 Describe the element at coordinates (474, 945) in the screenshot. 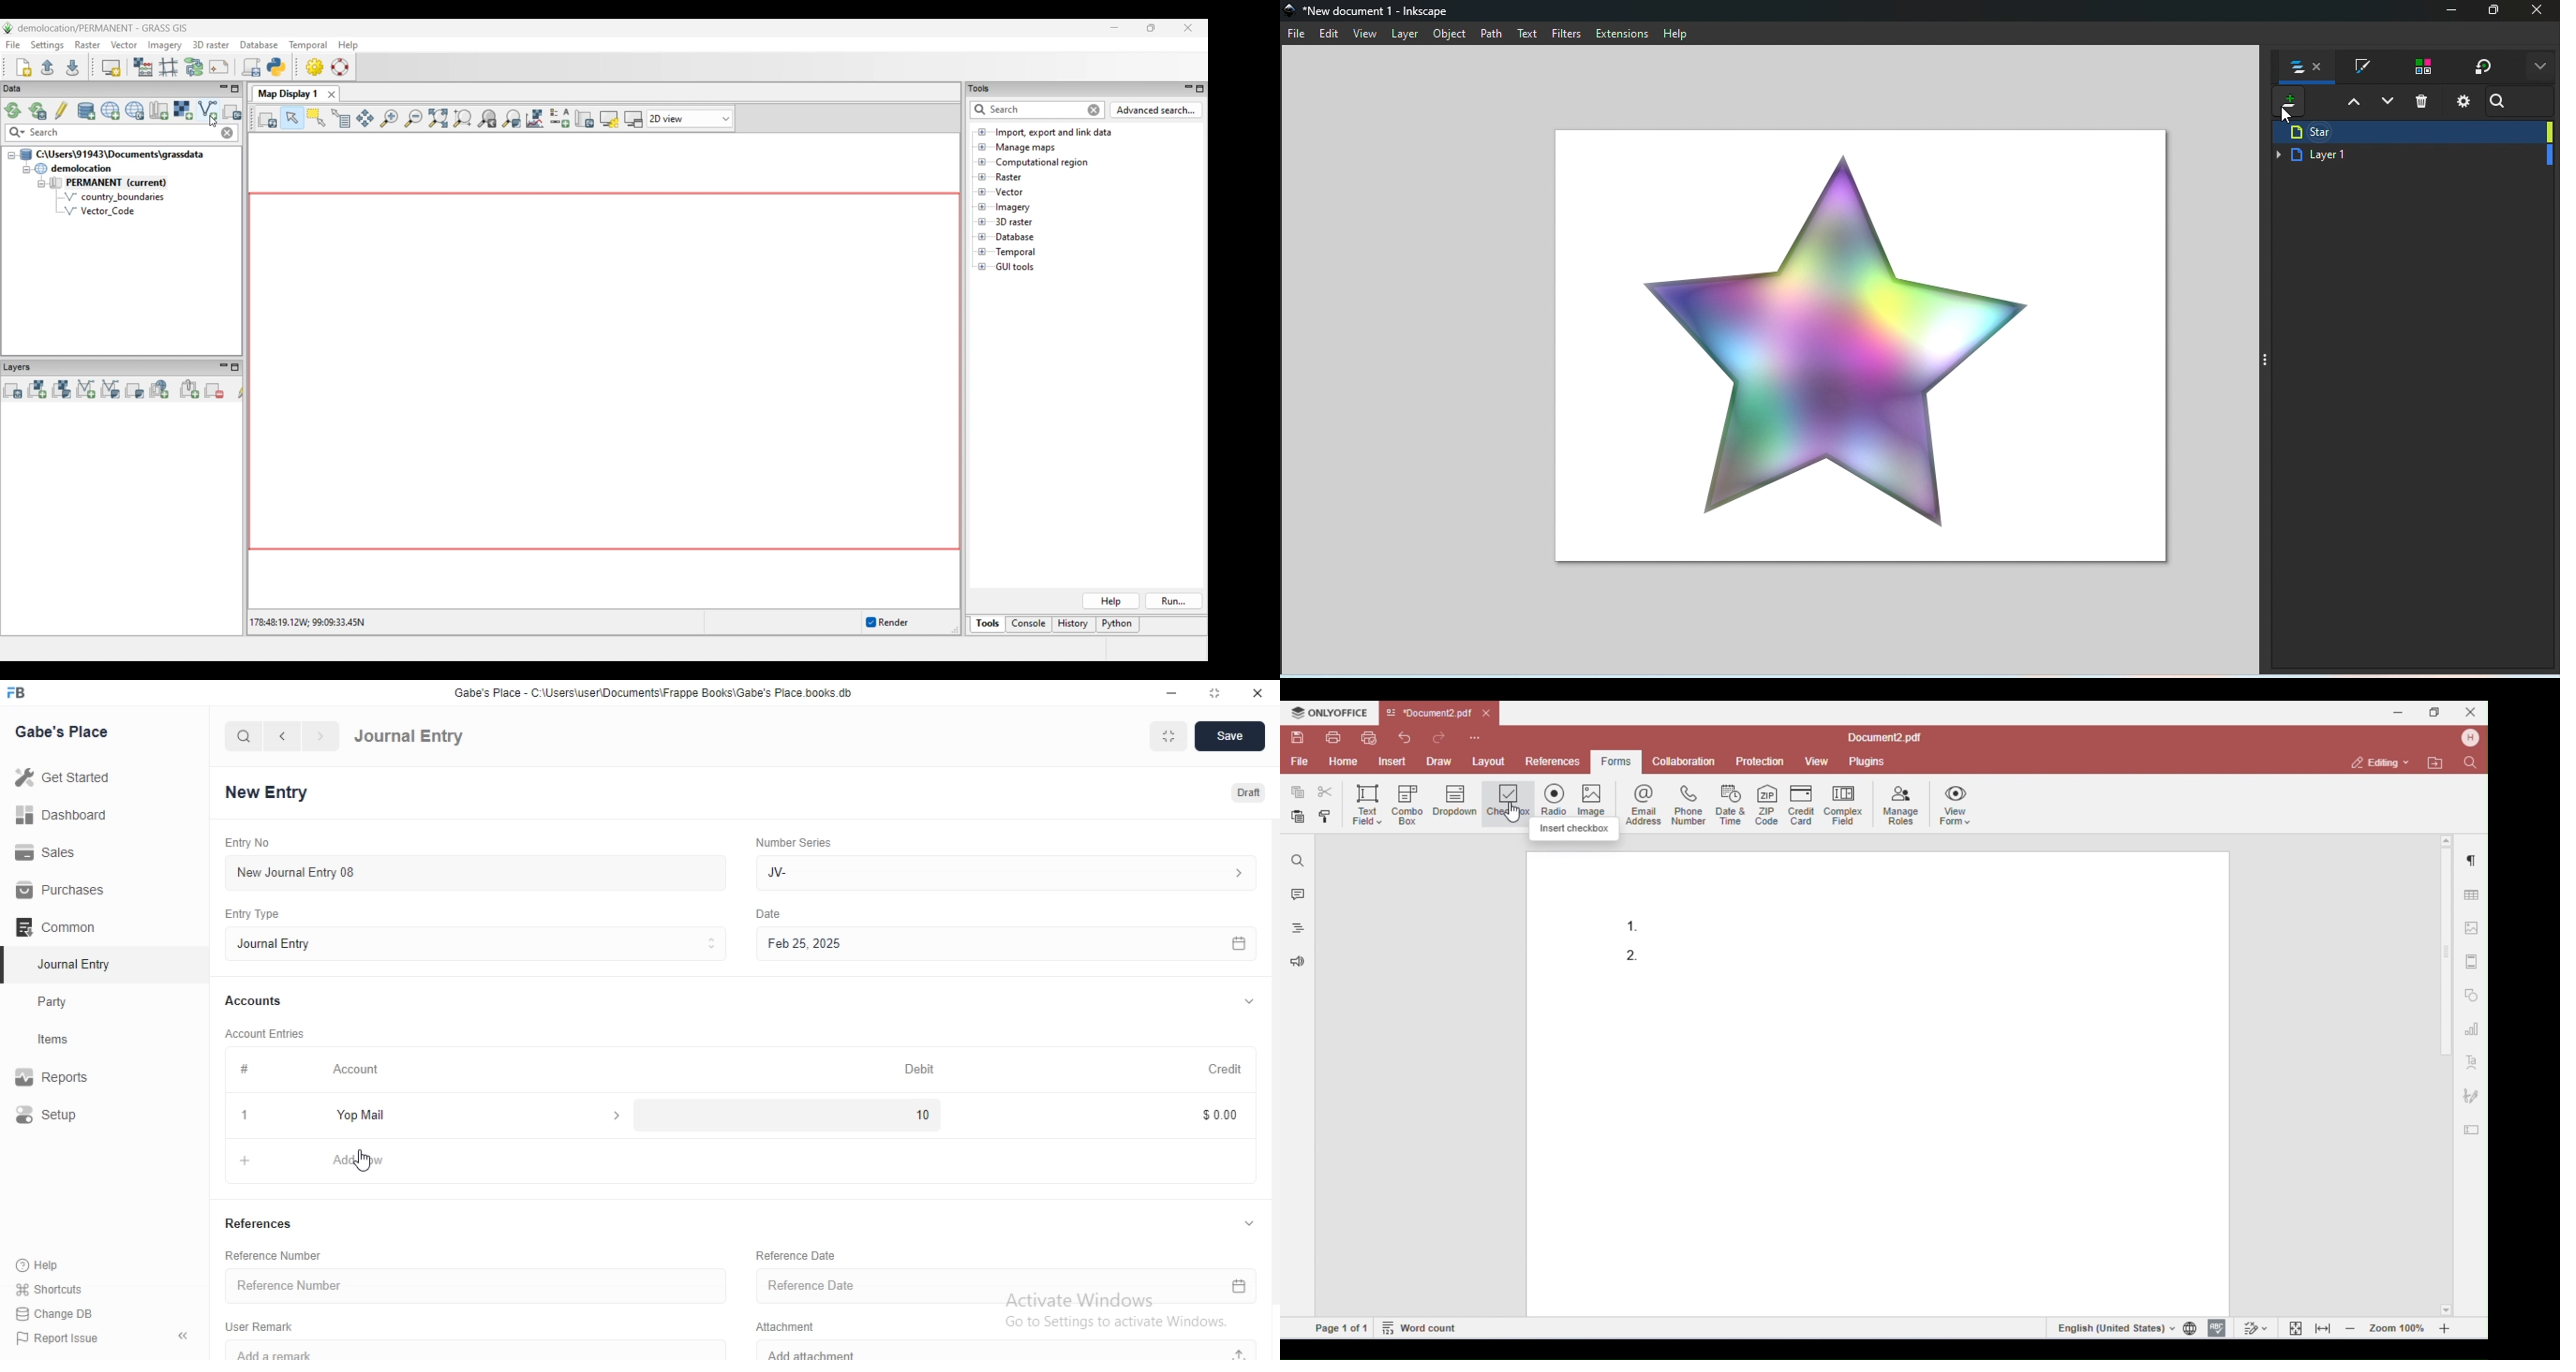

I see `Journal Entry` at that location.